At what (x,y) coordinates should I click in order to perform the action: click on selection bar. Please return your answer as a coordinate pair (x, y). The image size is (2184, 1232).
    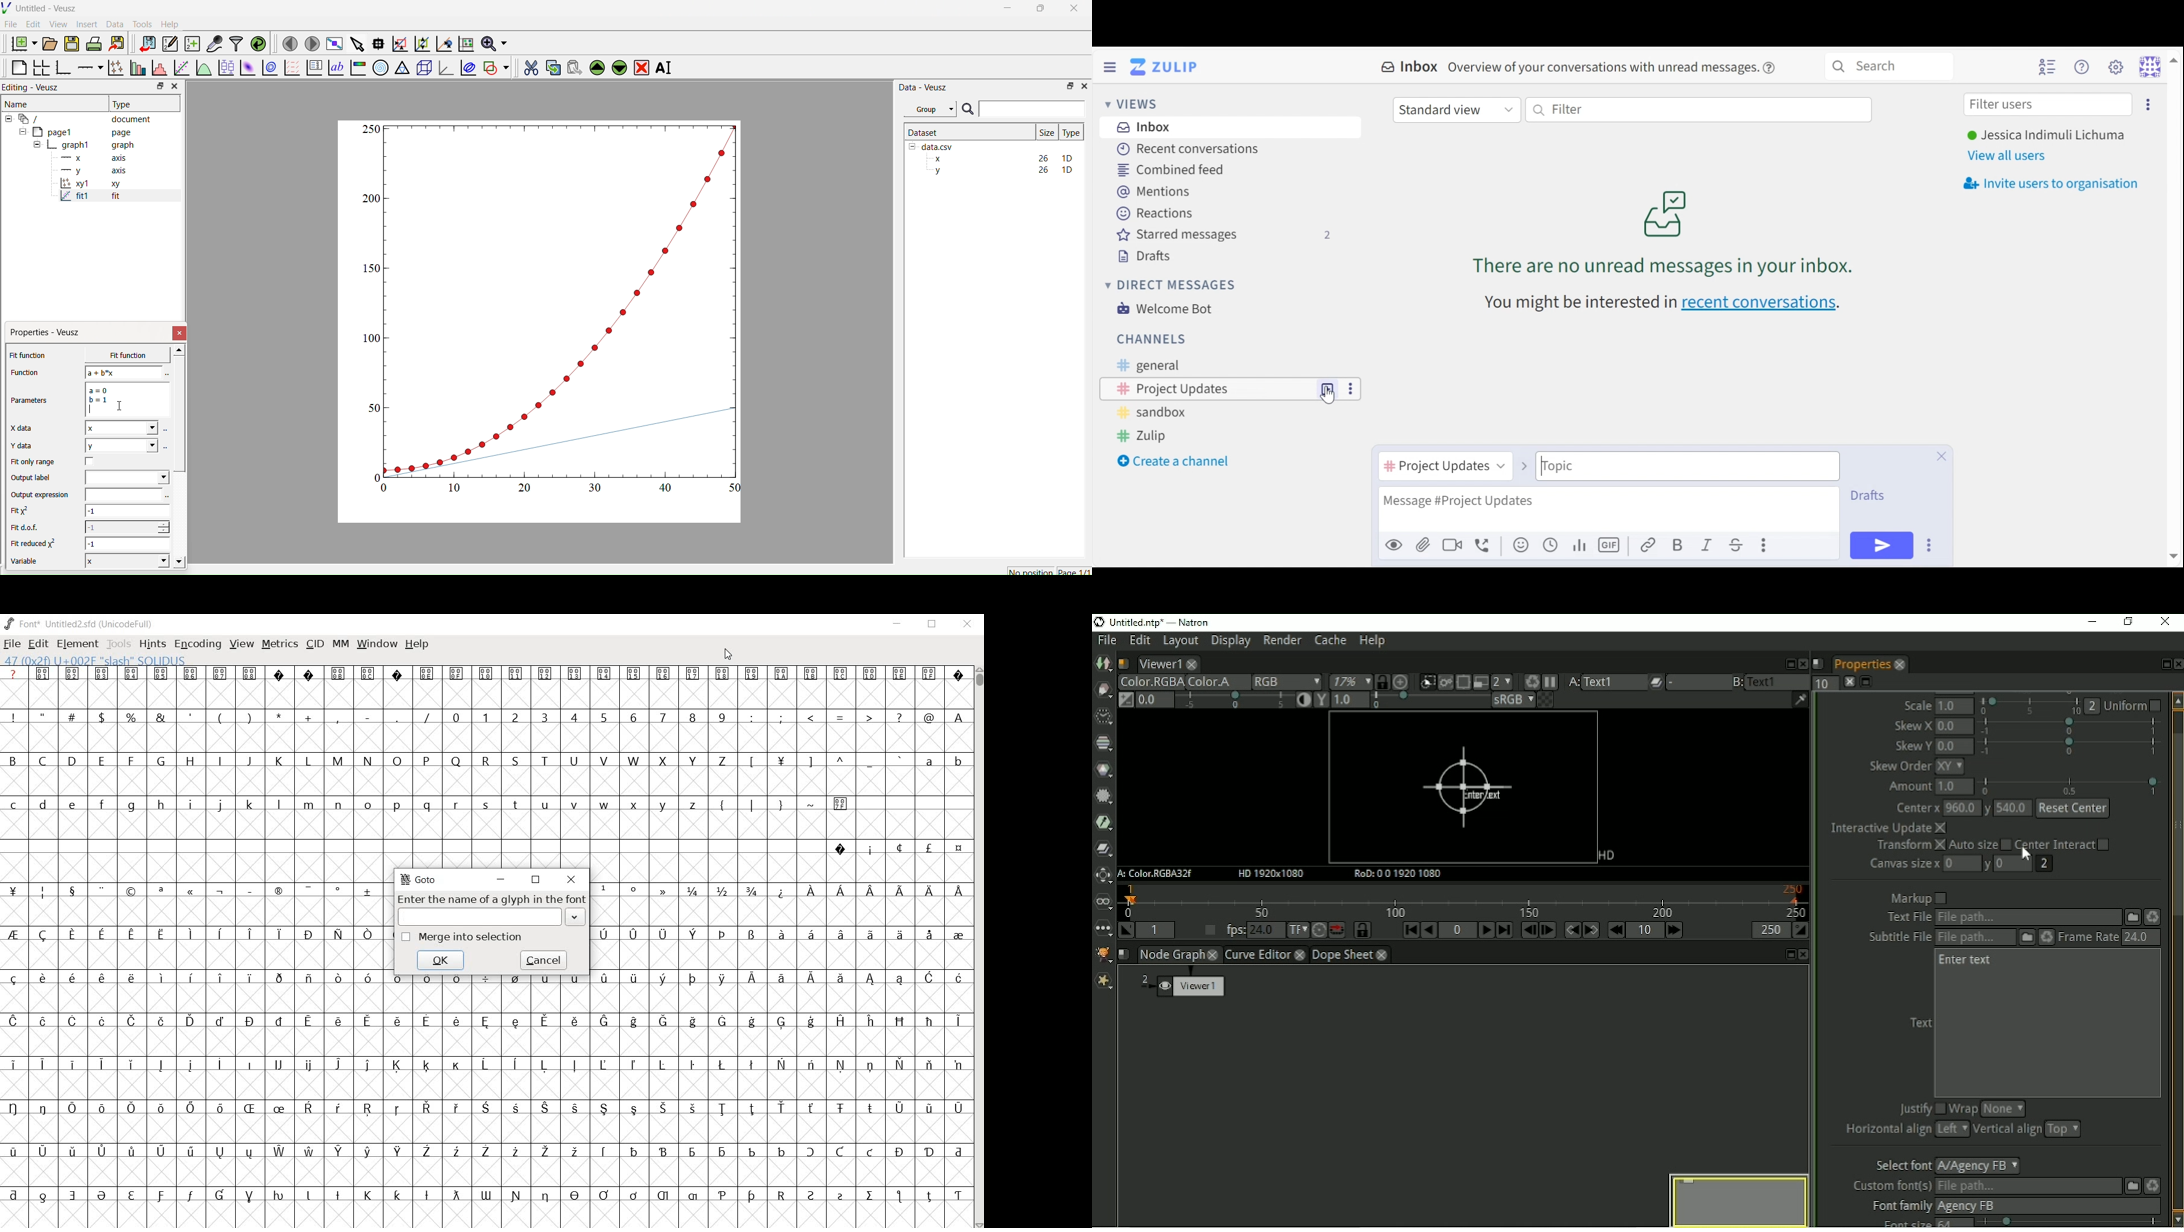
    Looking at the image, I should click on (2069, 746).